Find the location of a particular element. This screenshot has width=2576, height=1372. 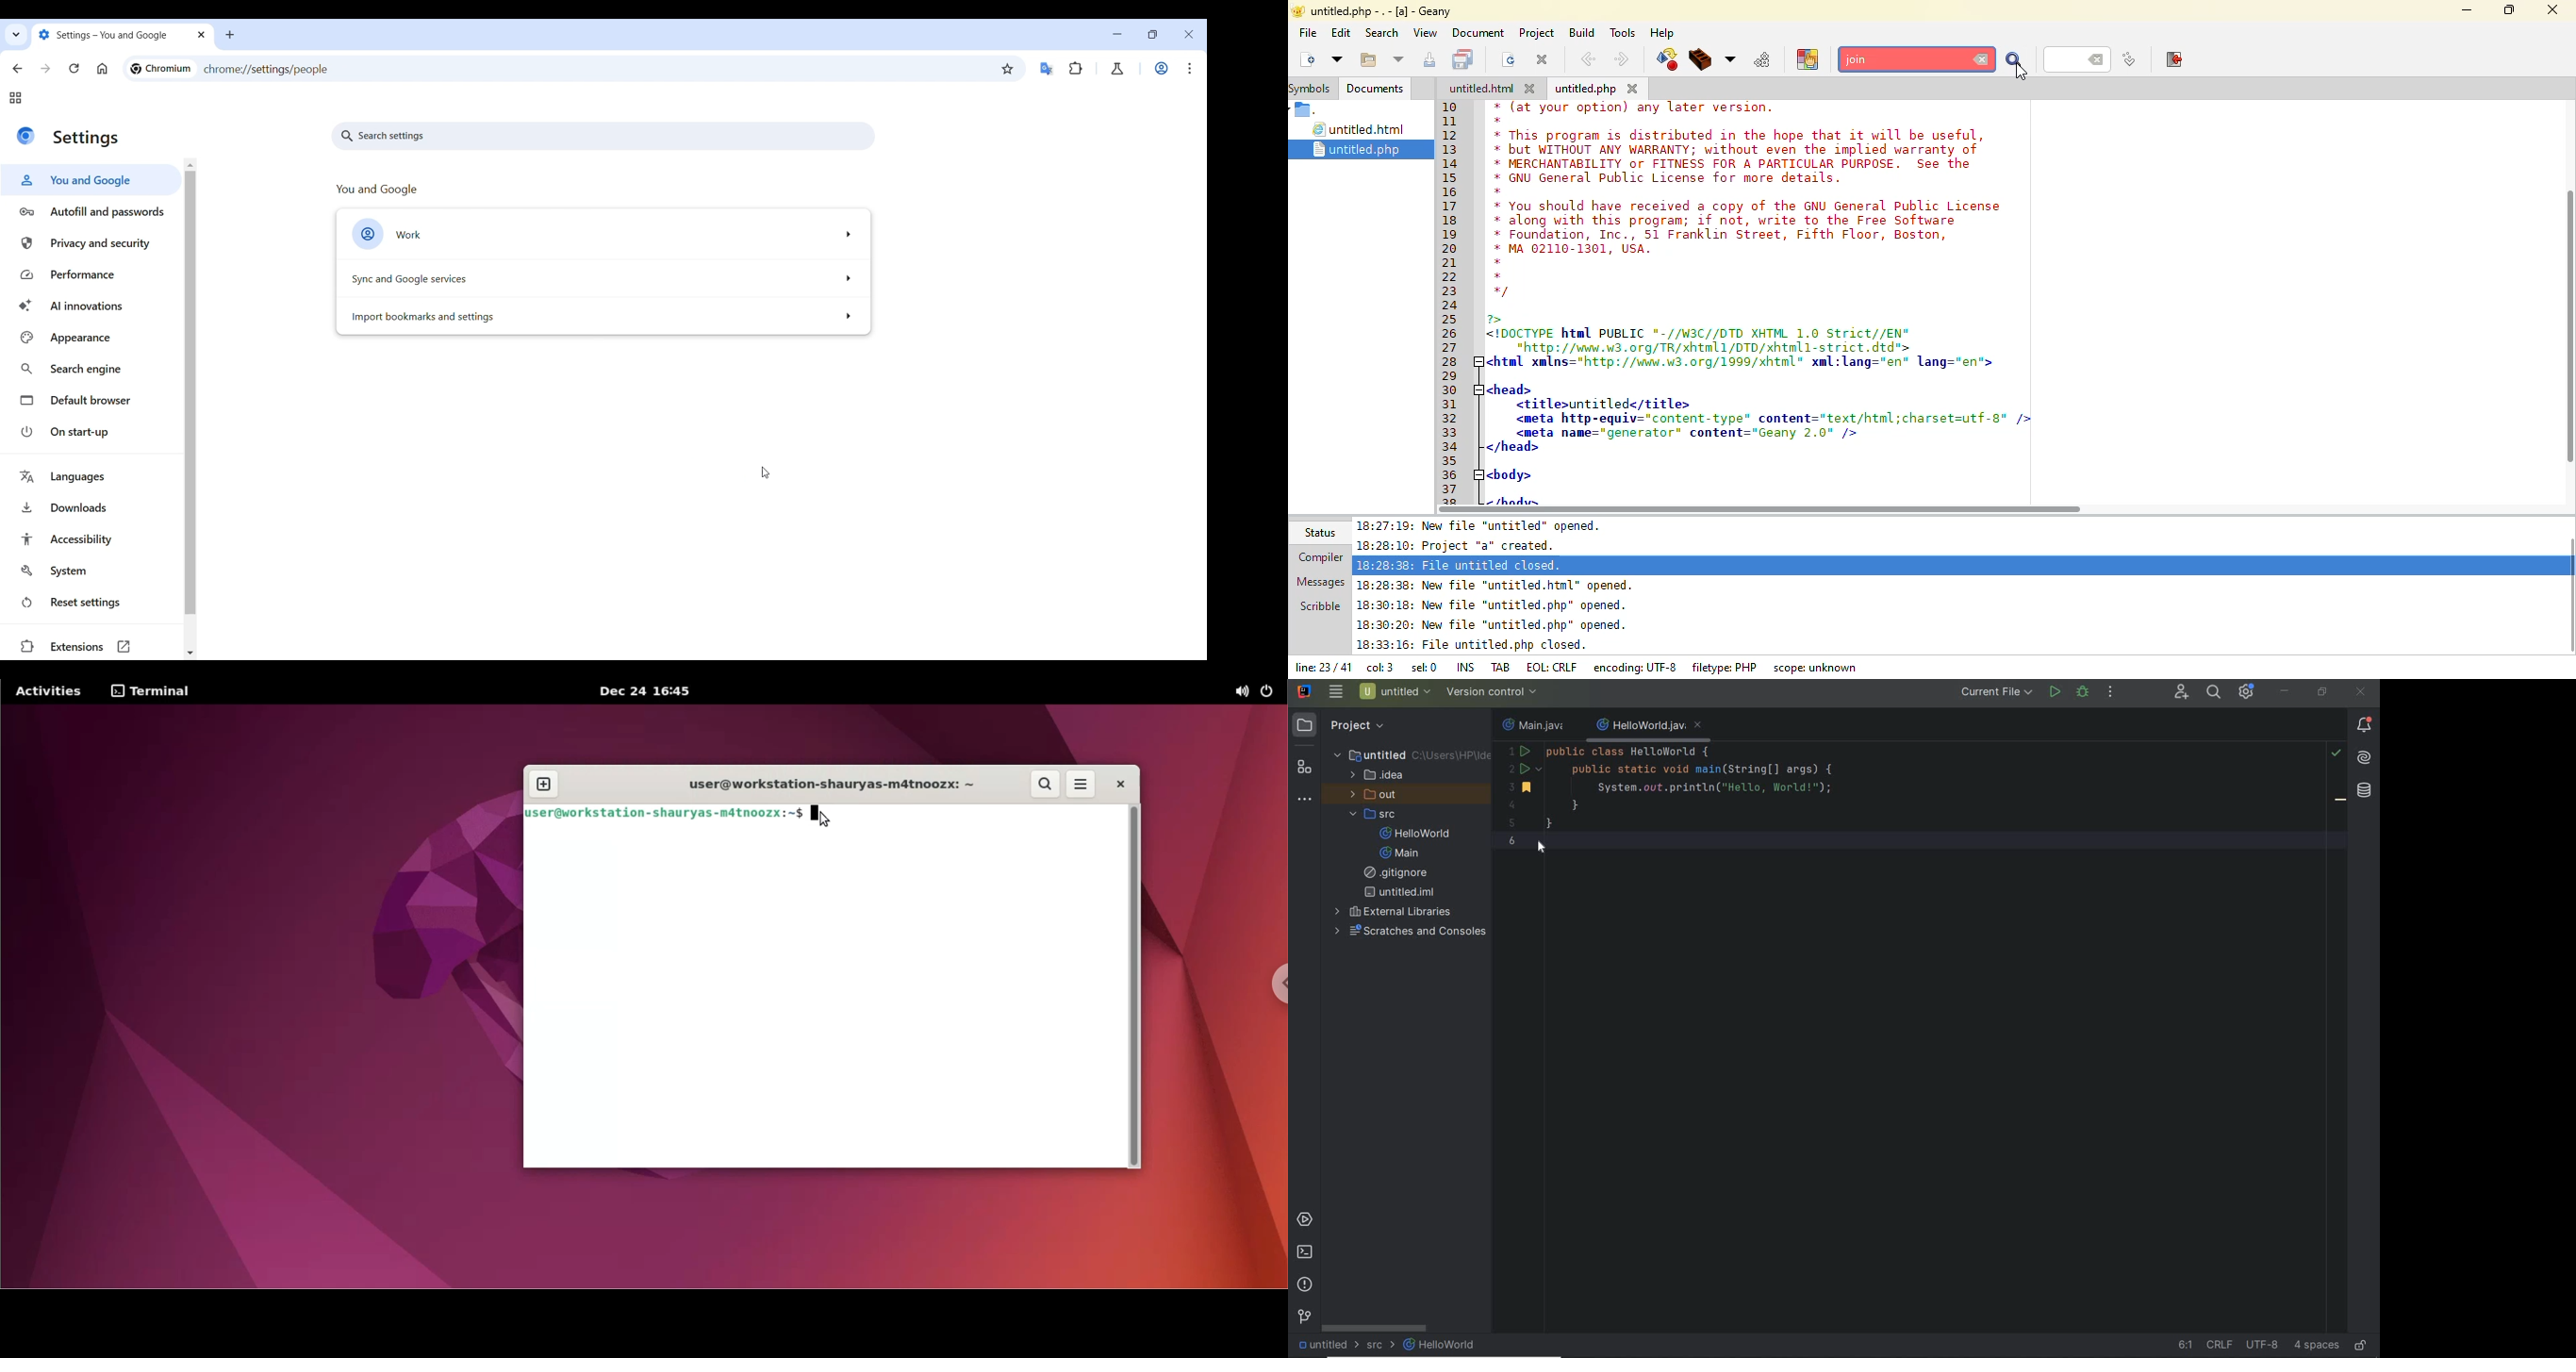

13 is located at coordinates (1450, 149).